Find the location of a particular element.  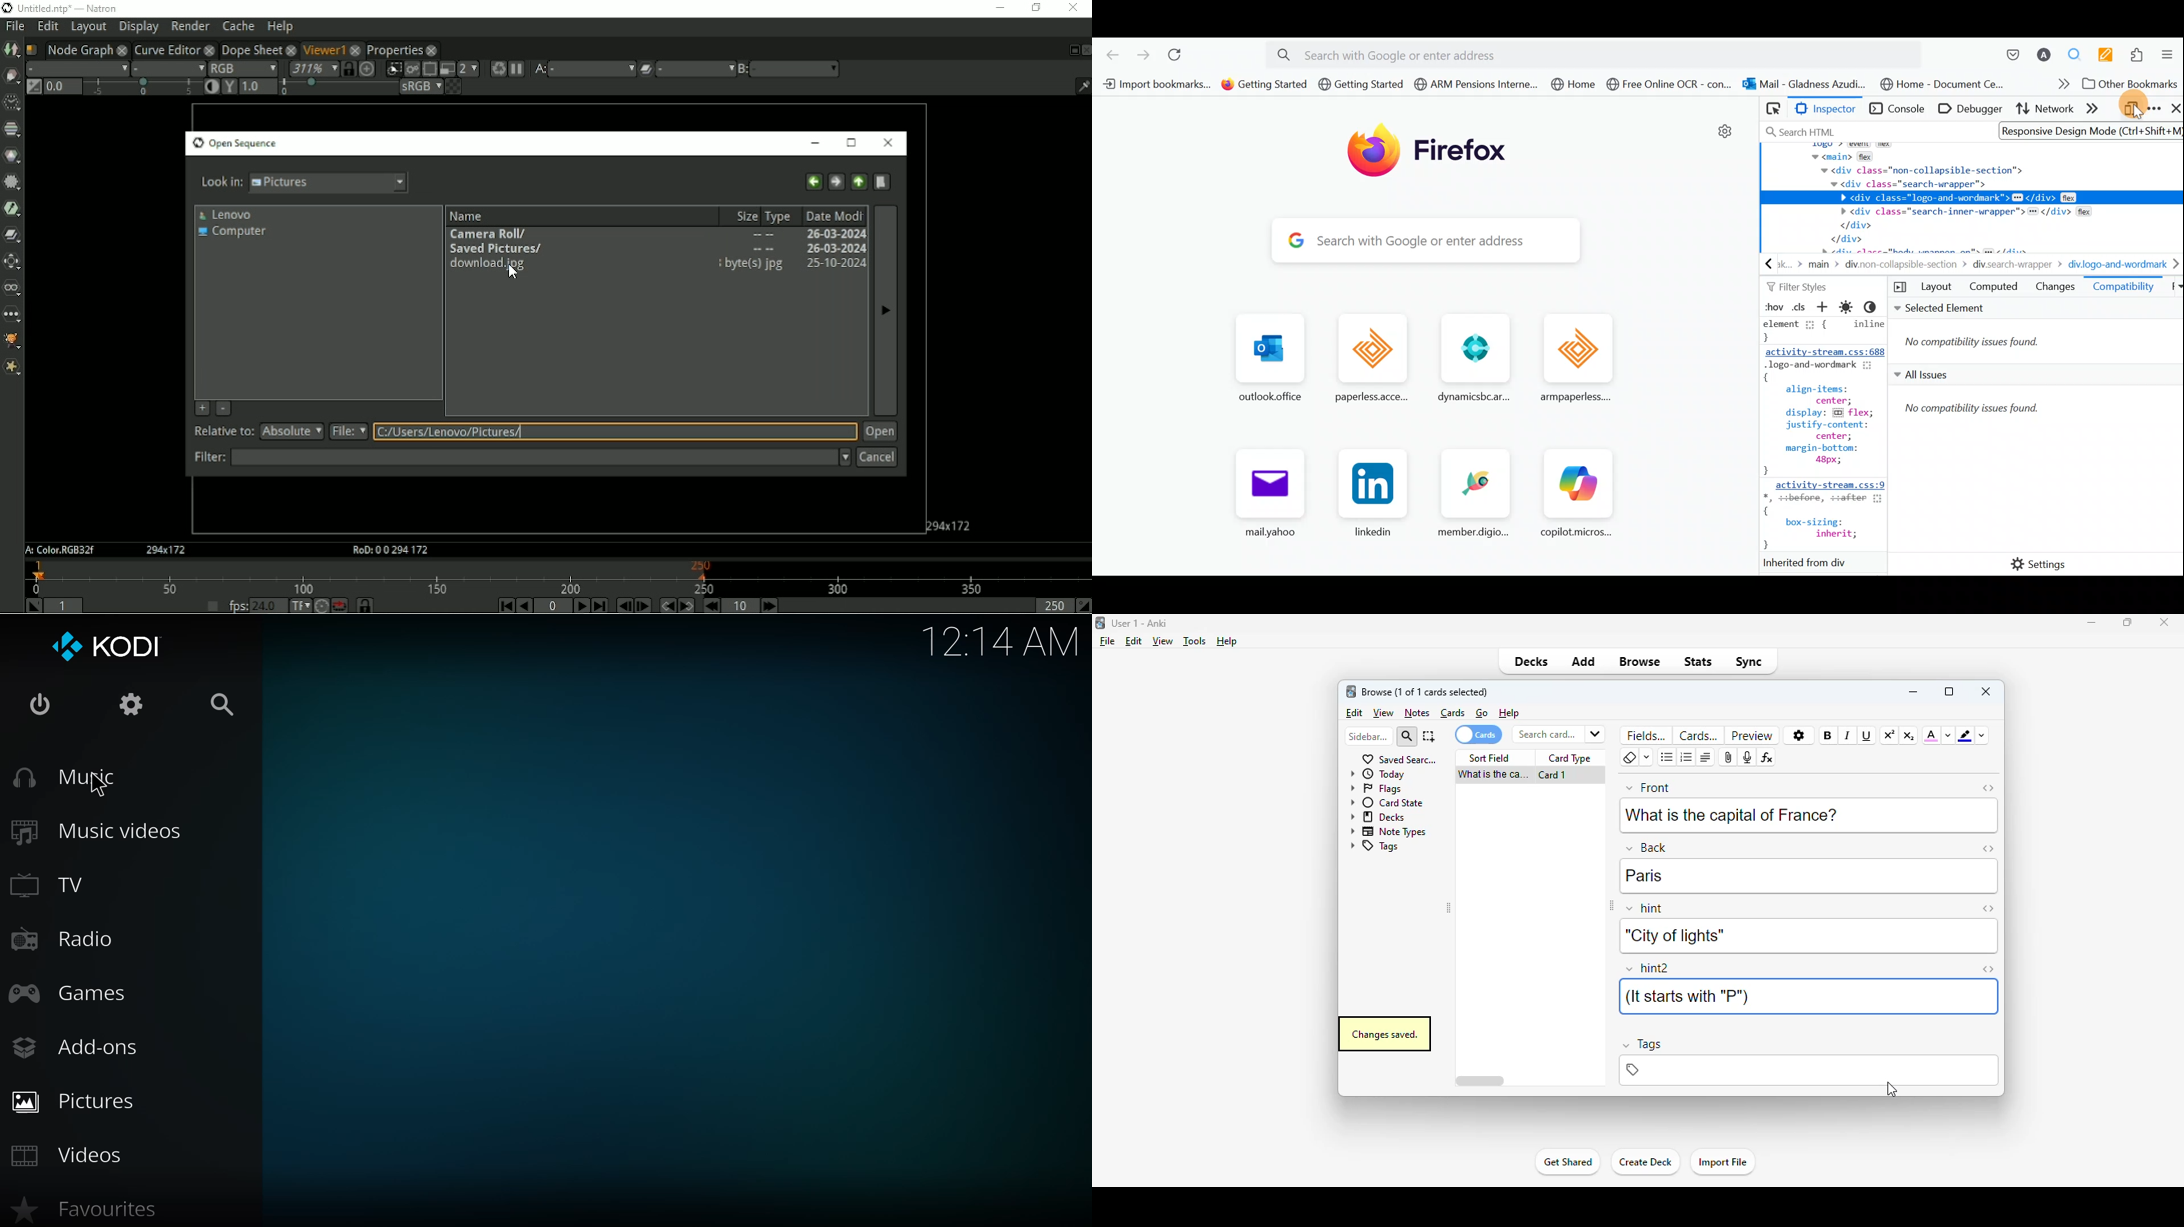

select formatting to remove is located at coordinates (1647, 758).